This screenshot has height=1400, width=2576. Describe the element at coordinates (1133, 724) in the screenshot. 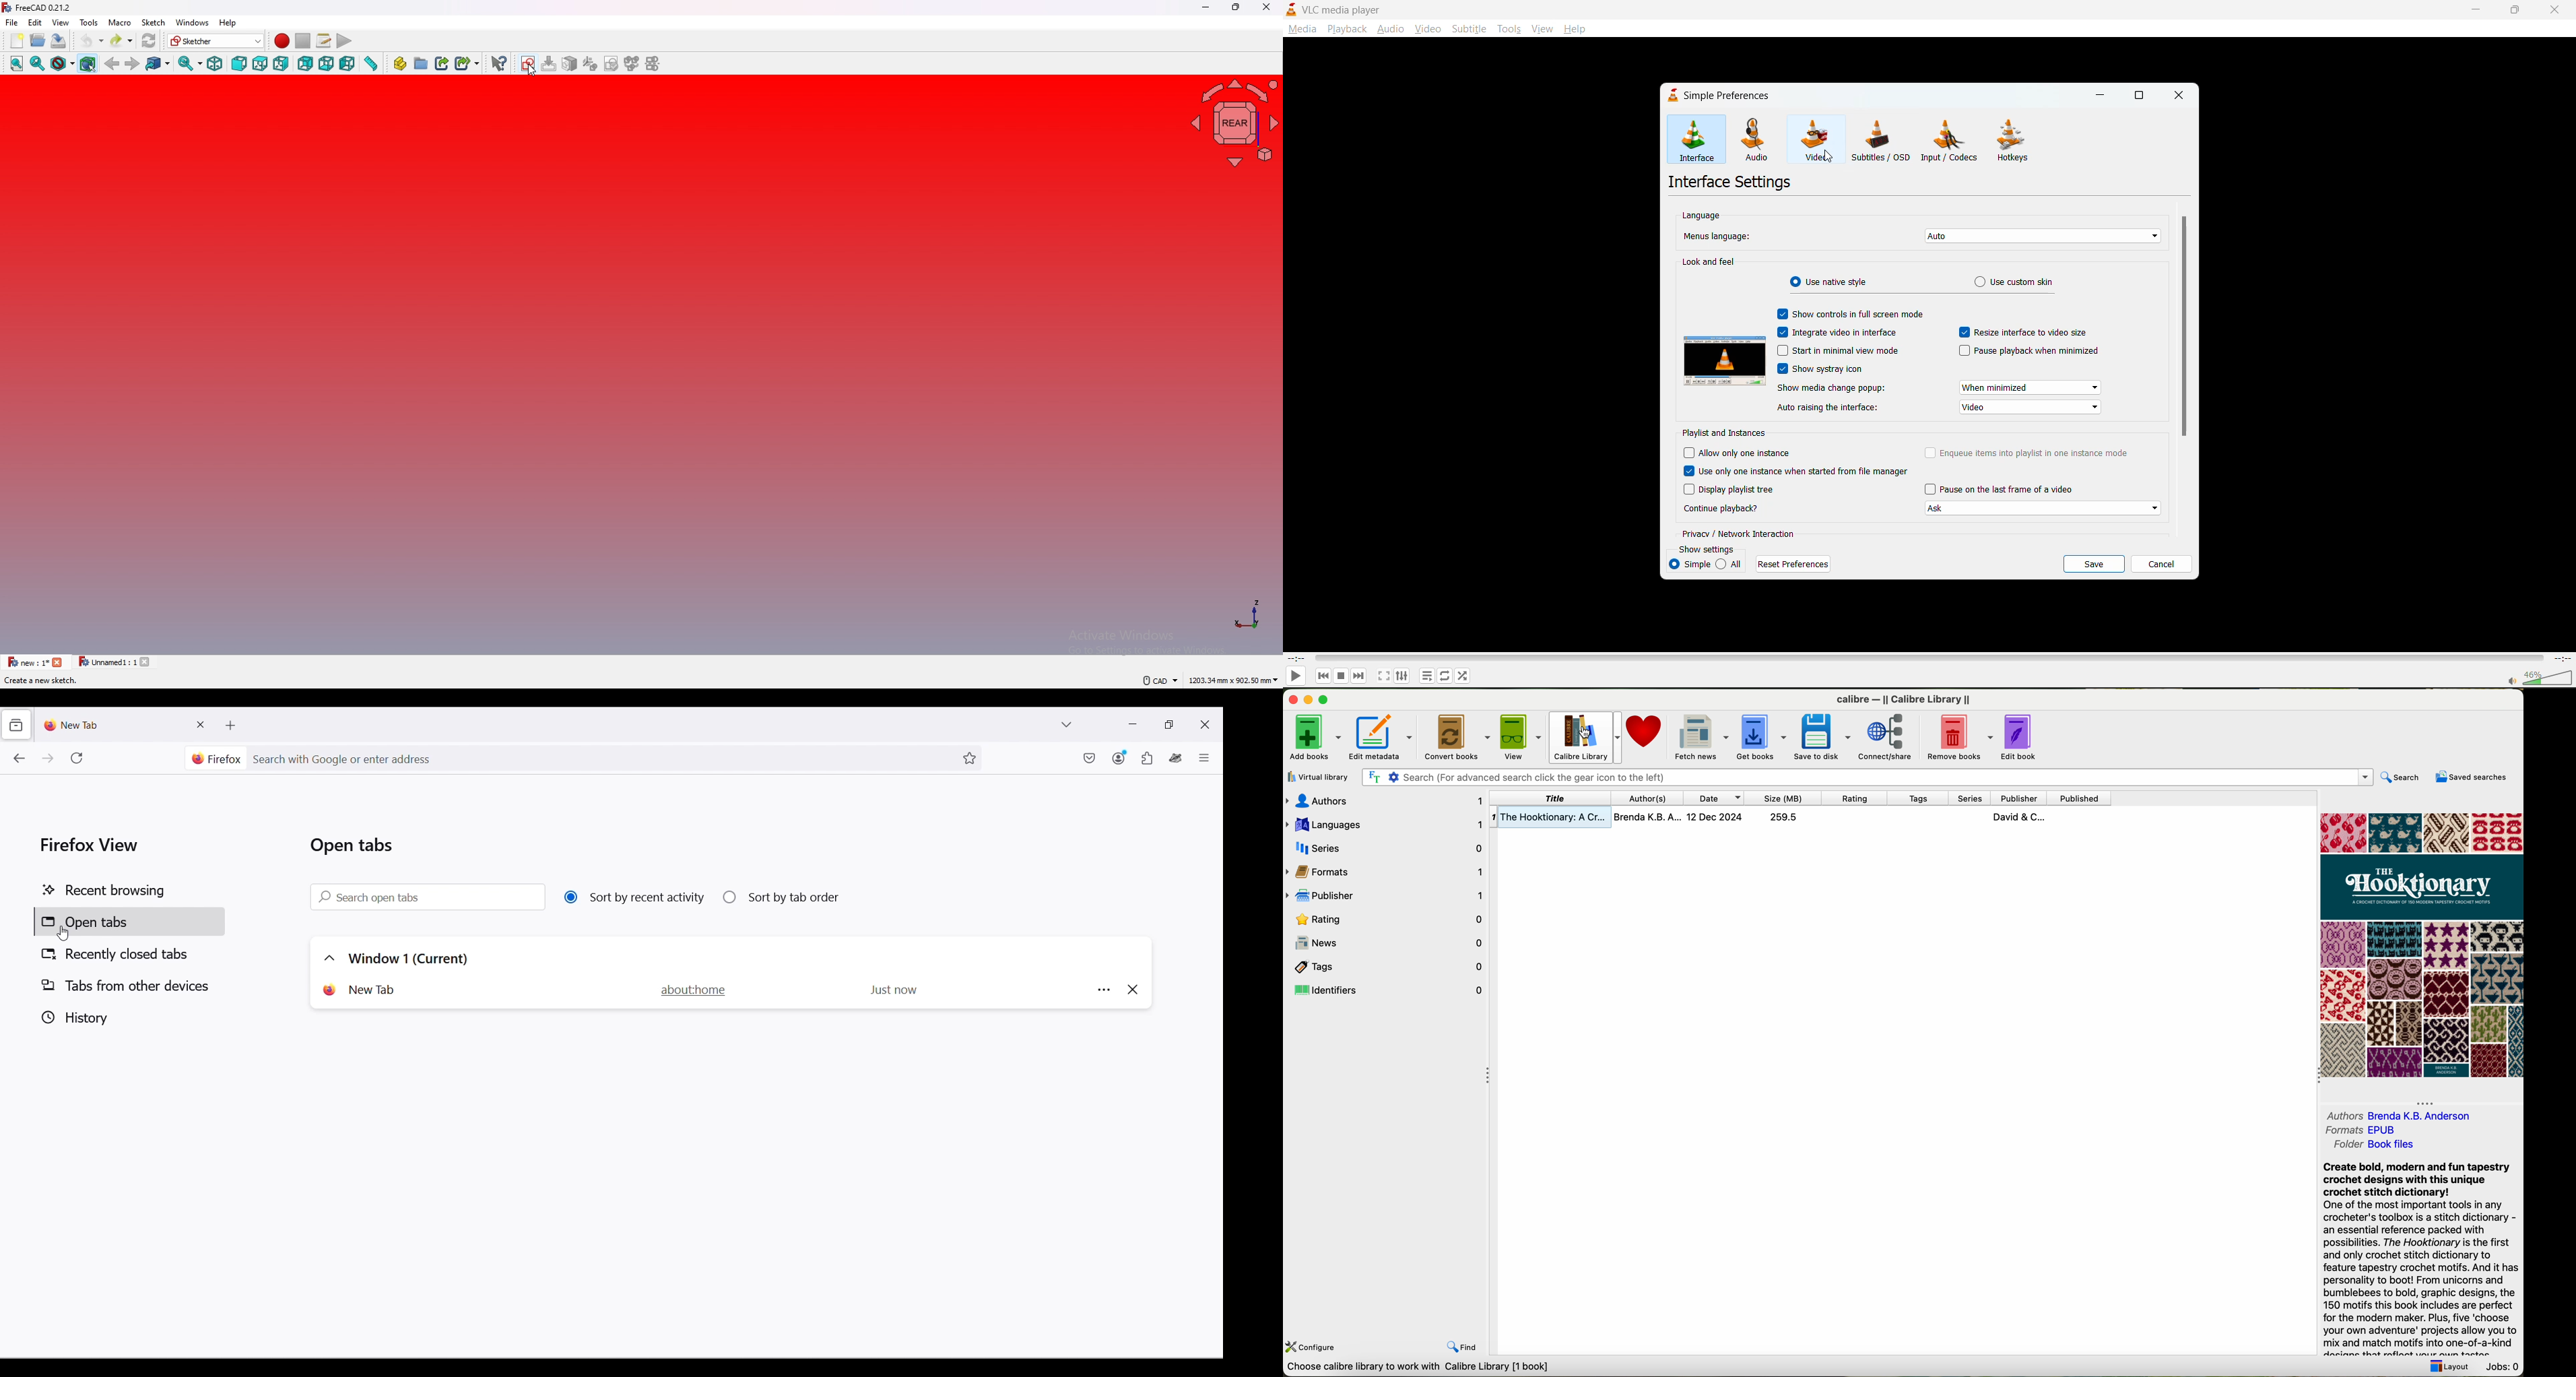

I see `Minimize` at that location.